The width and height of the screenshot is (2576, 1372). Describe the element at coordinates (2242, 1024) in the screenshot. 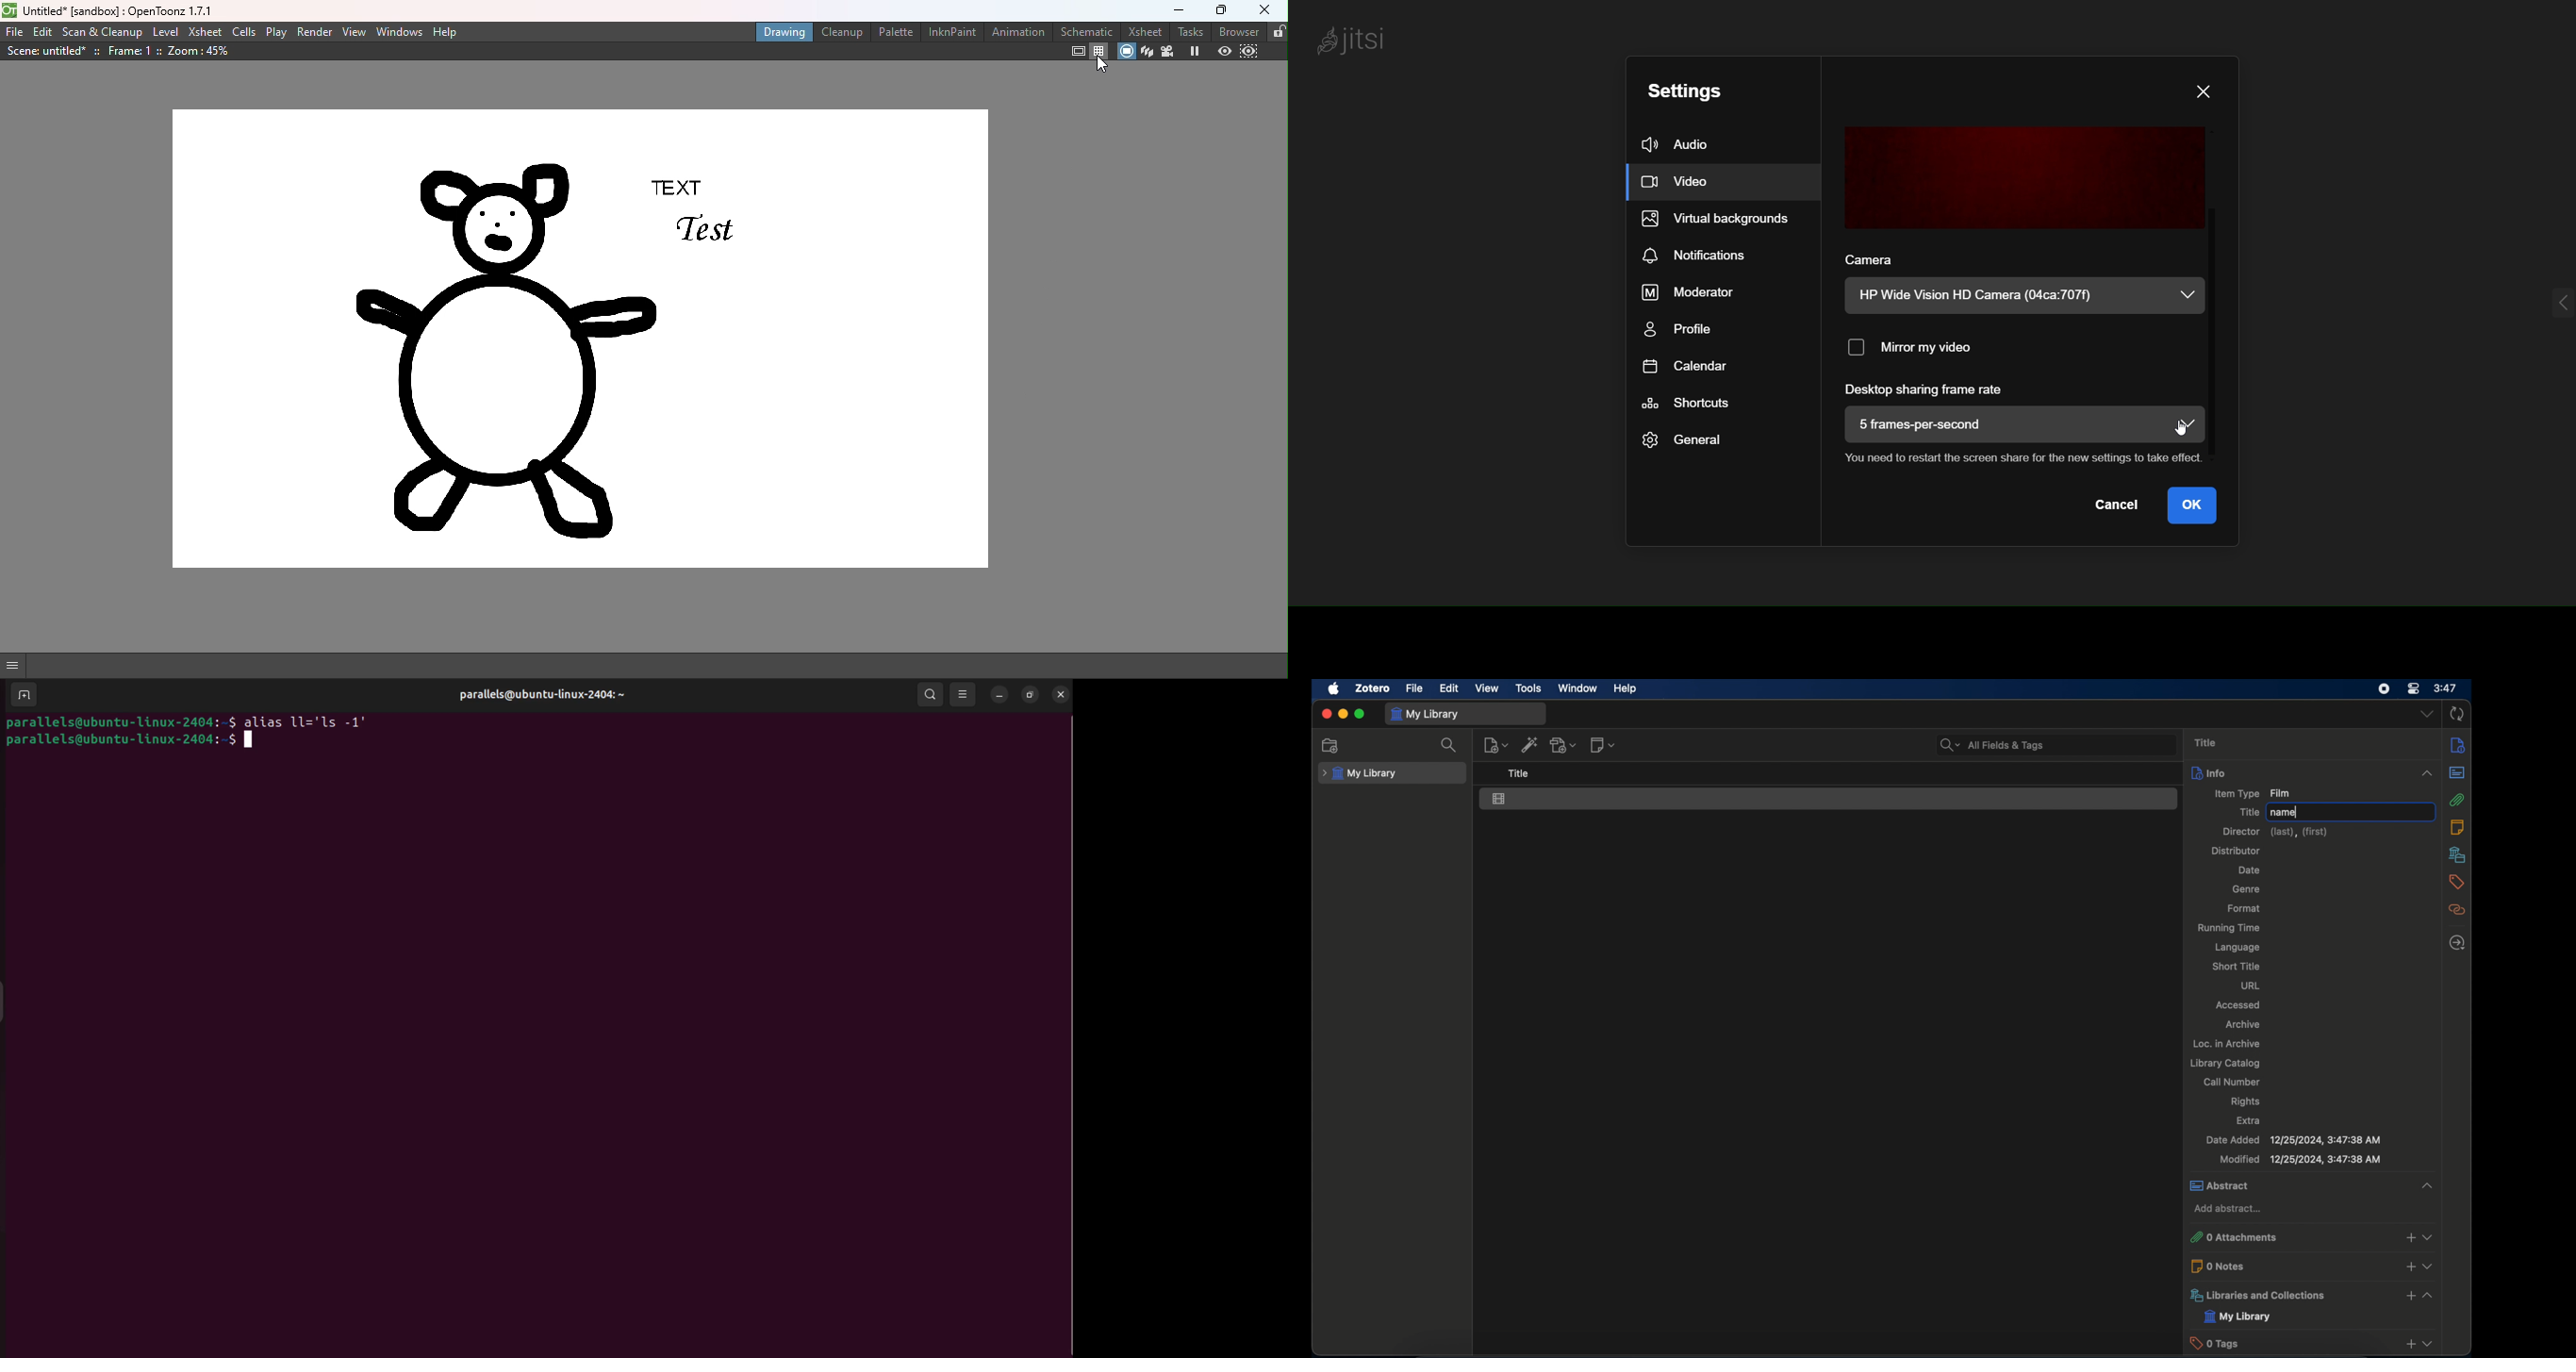

I see `archive` at that location.